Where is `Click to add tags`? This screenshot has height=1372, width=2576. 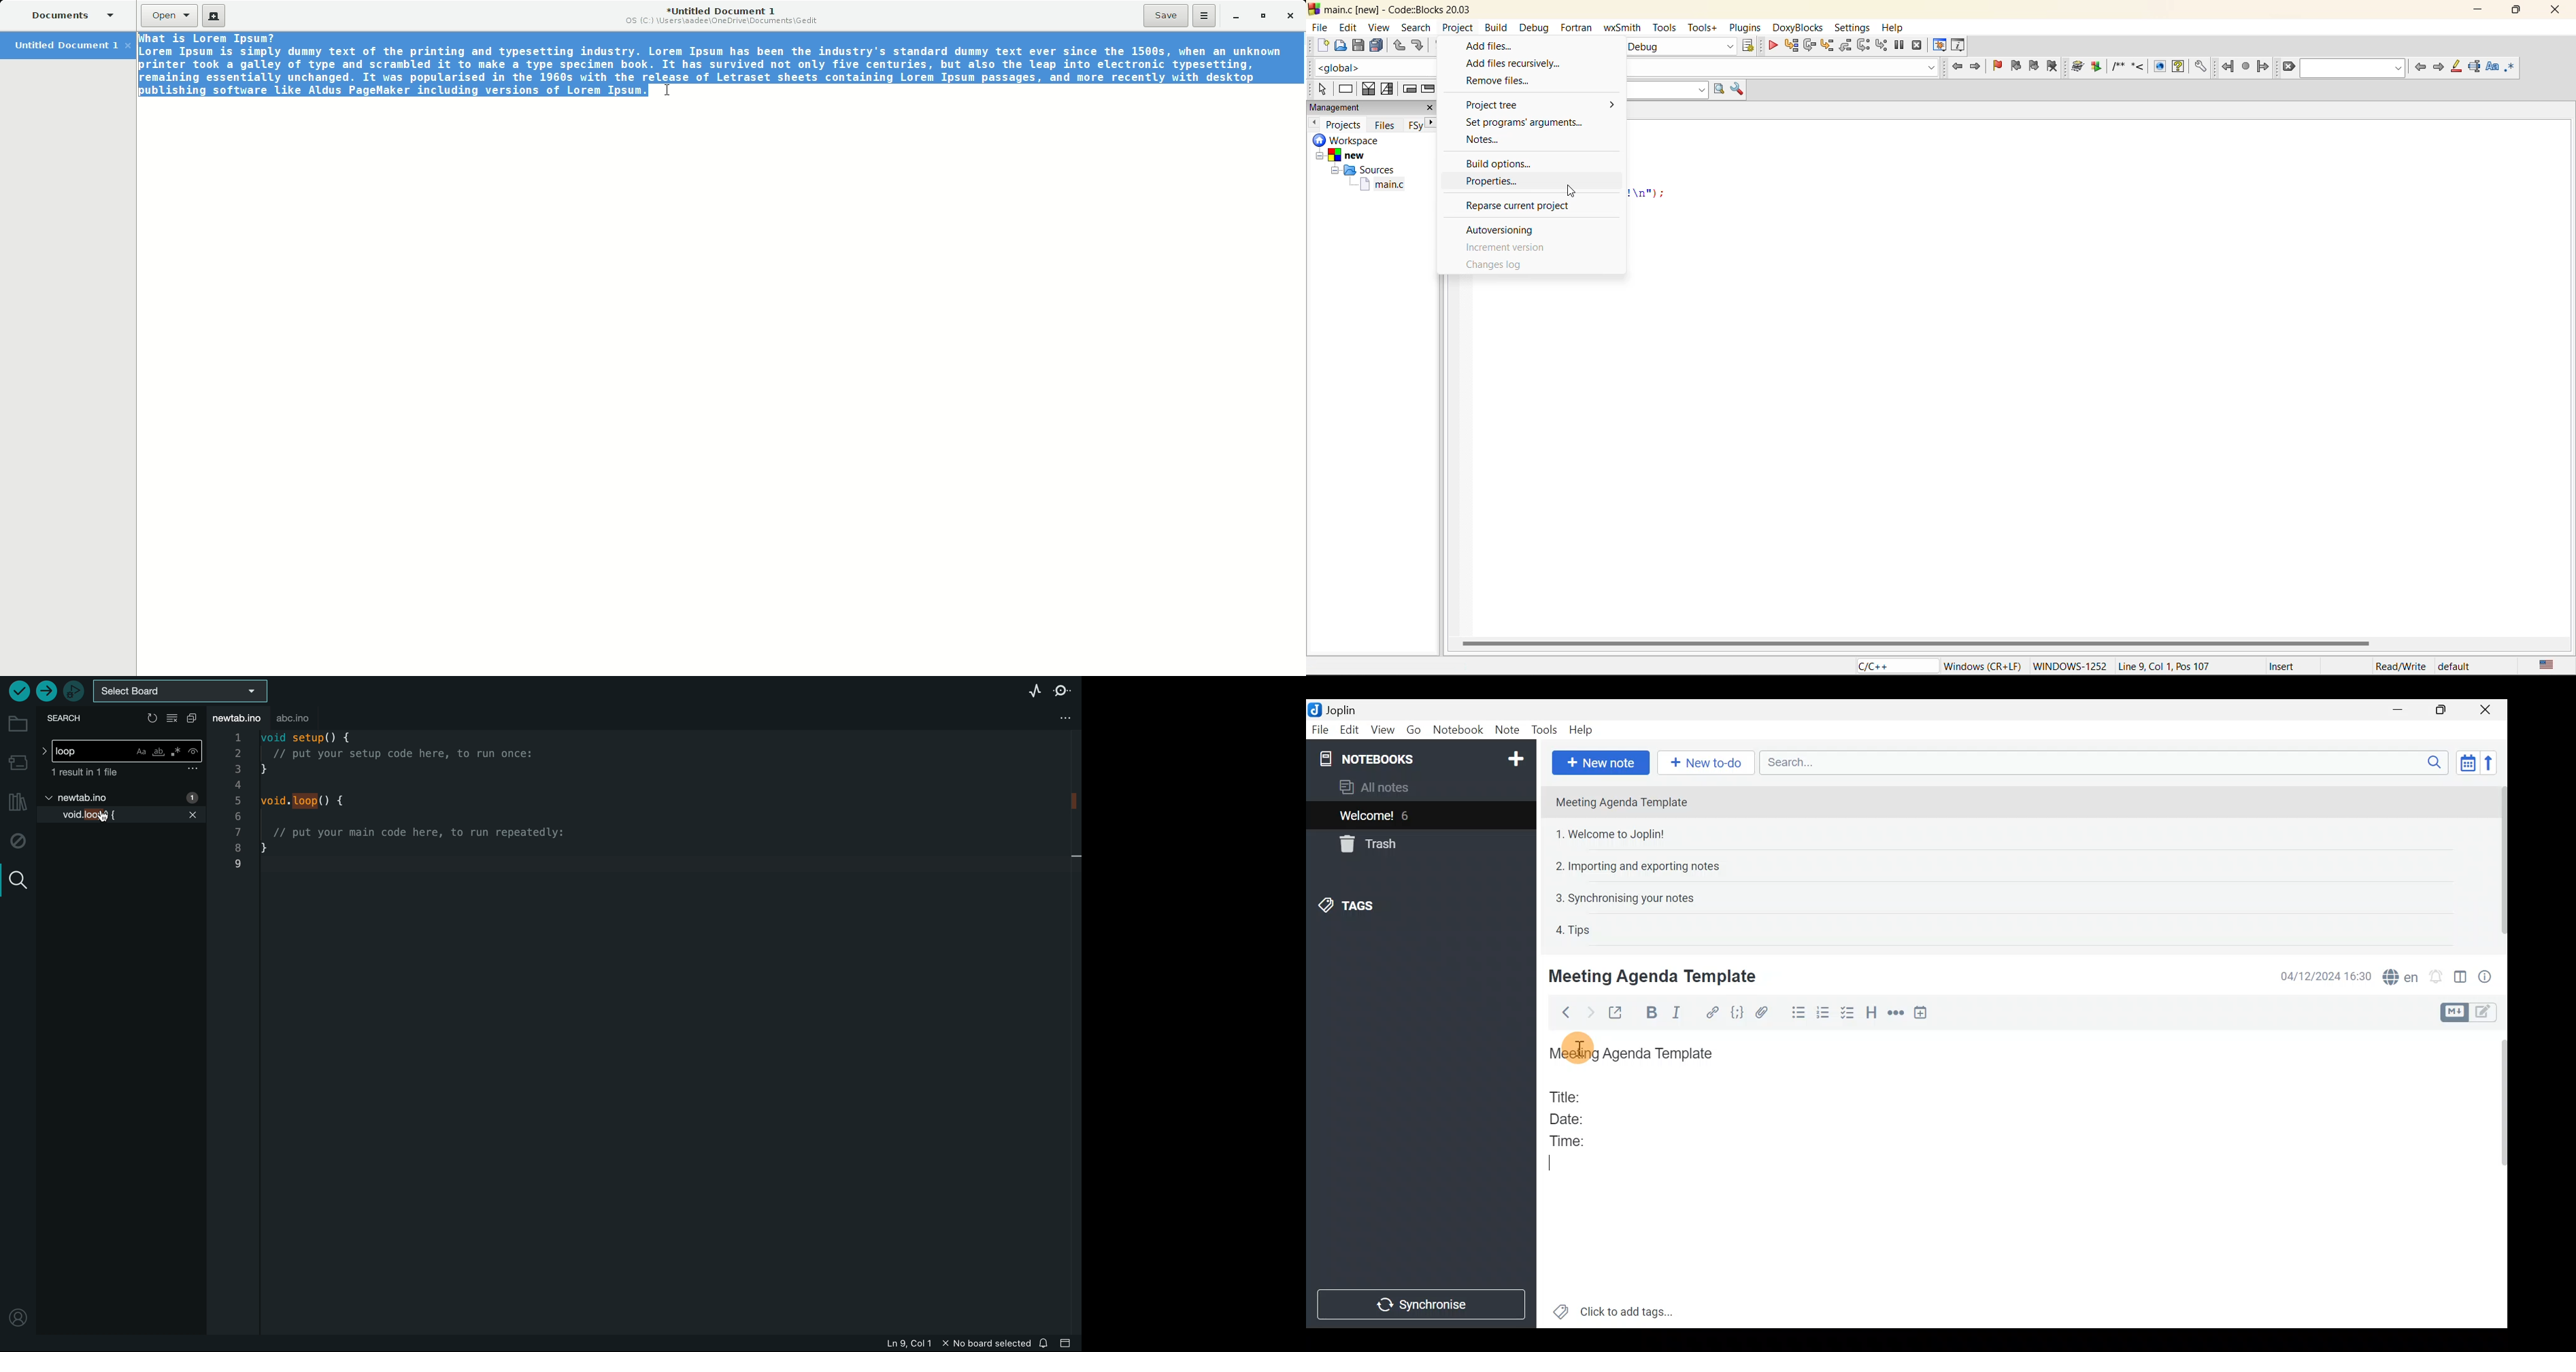 Click to add tags is located at coordinates (1630, 1309).